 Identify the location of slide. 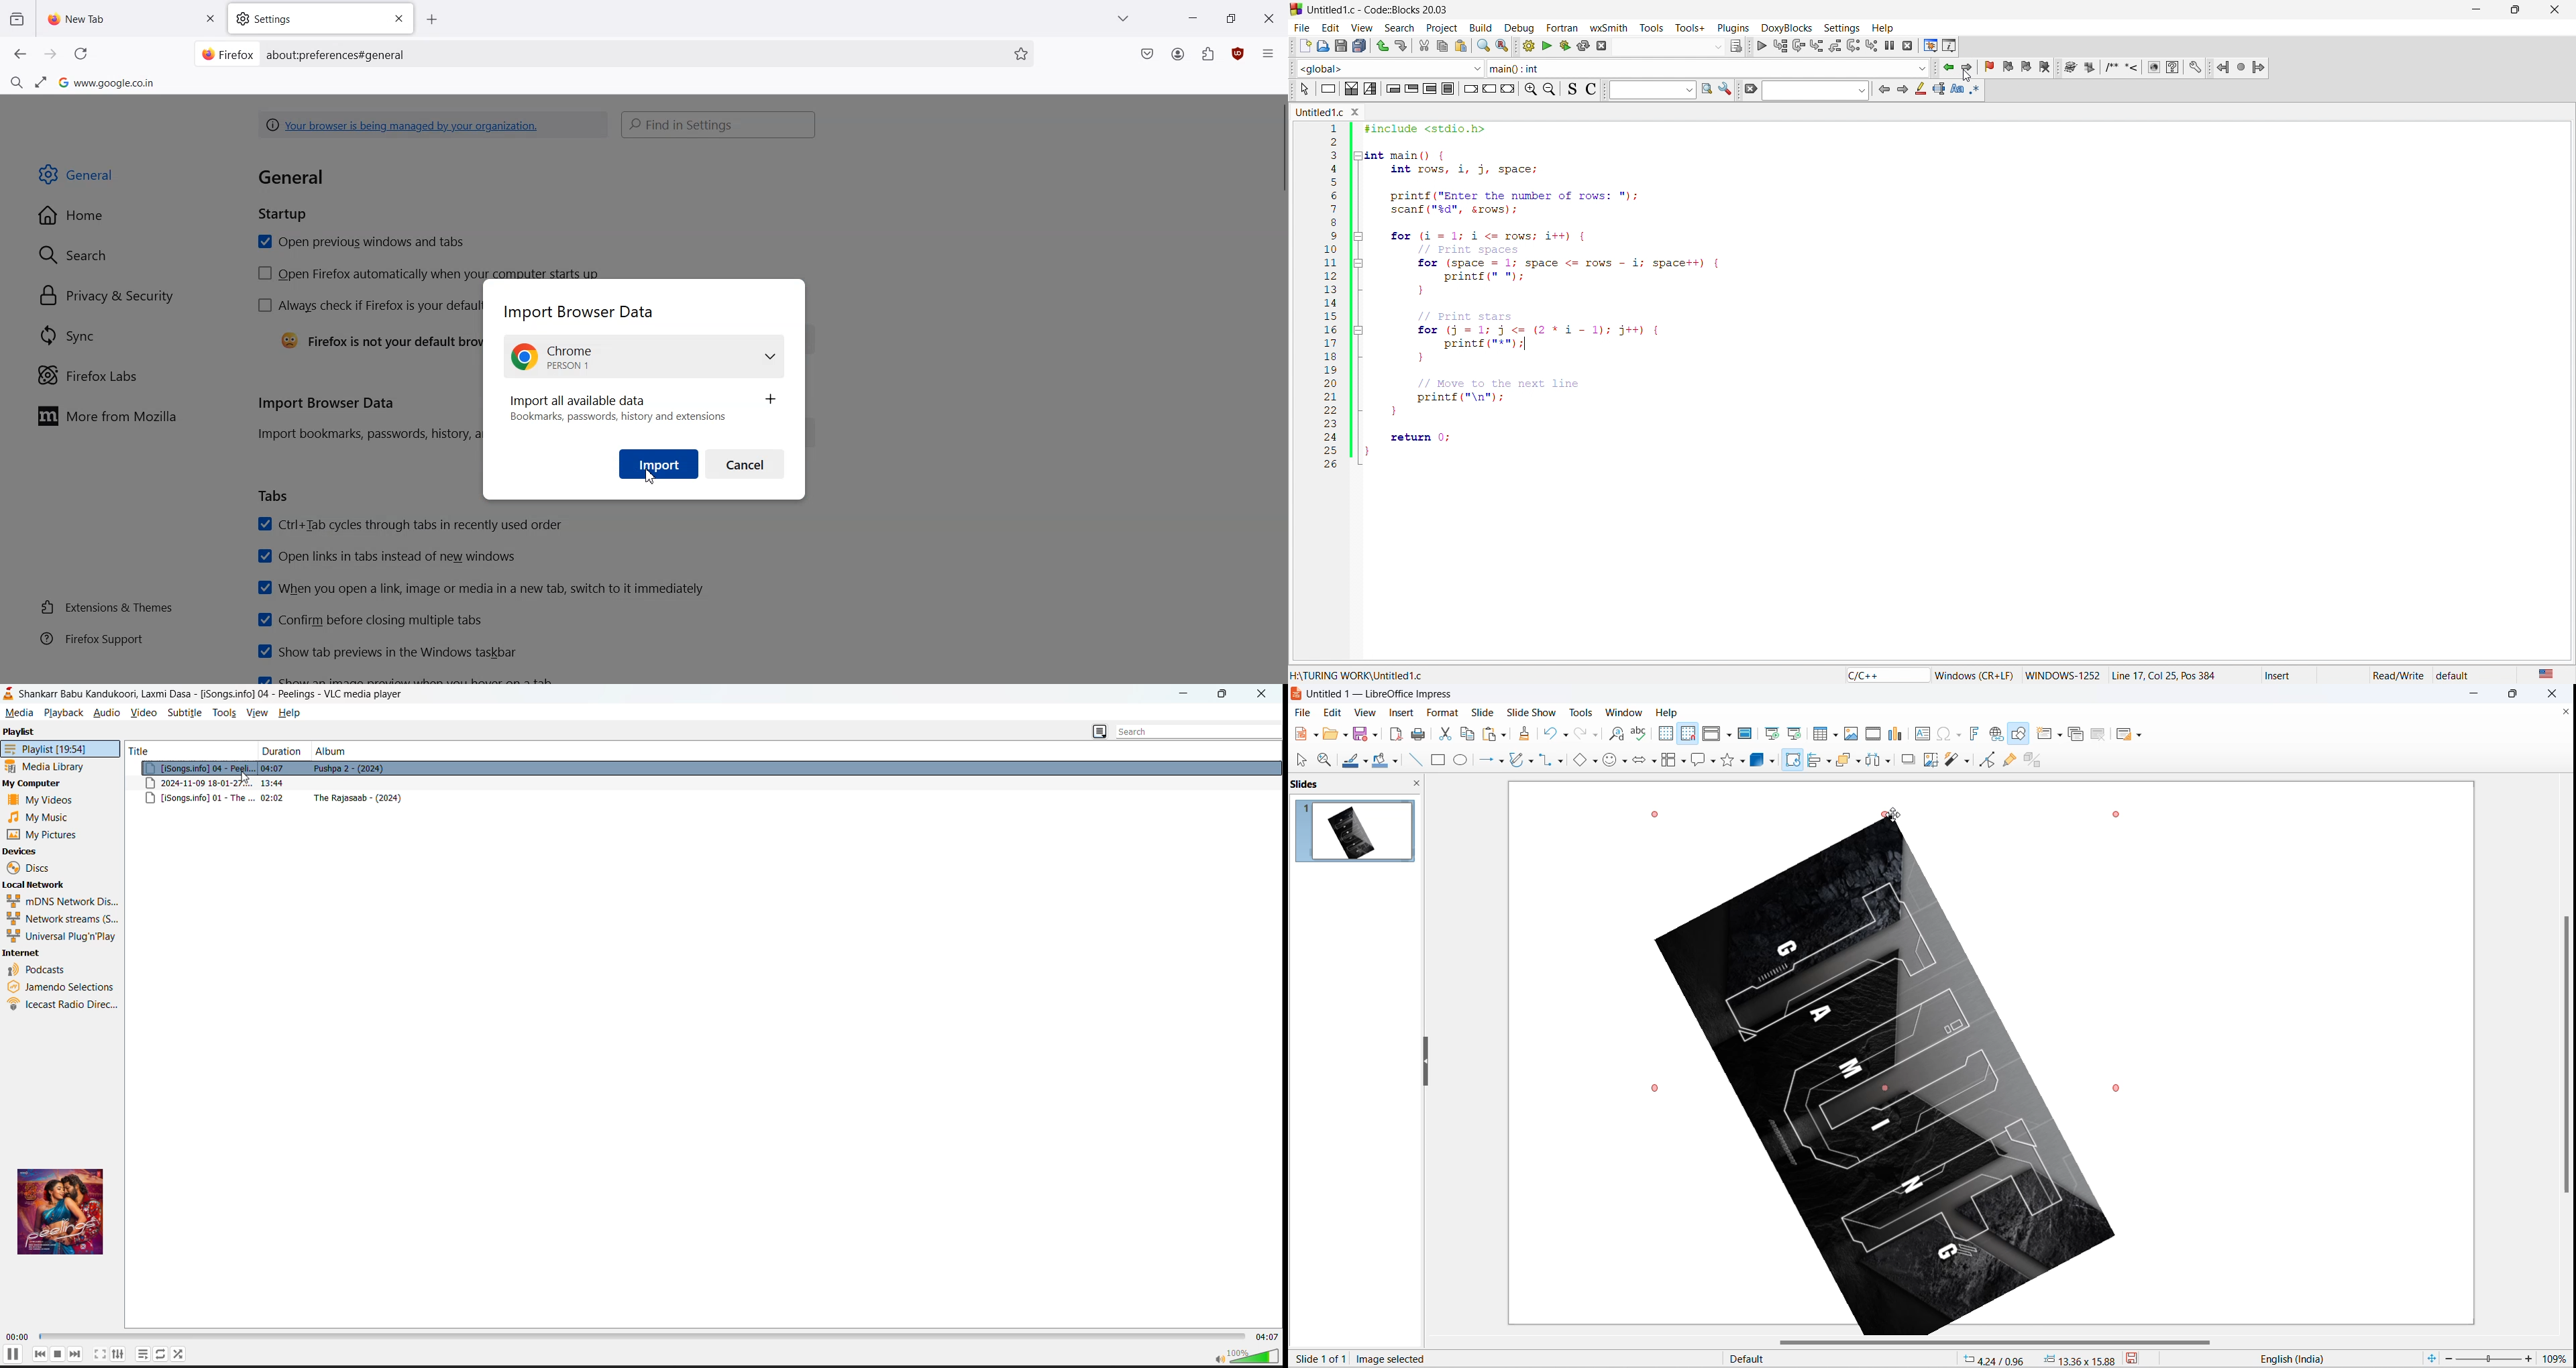
(1483, 712).